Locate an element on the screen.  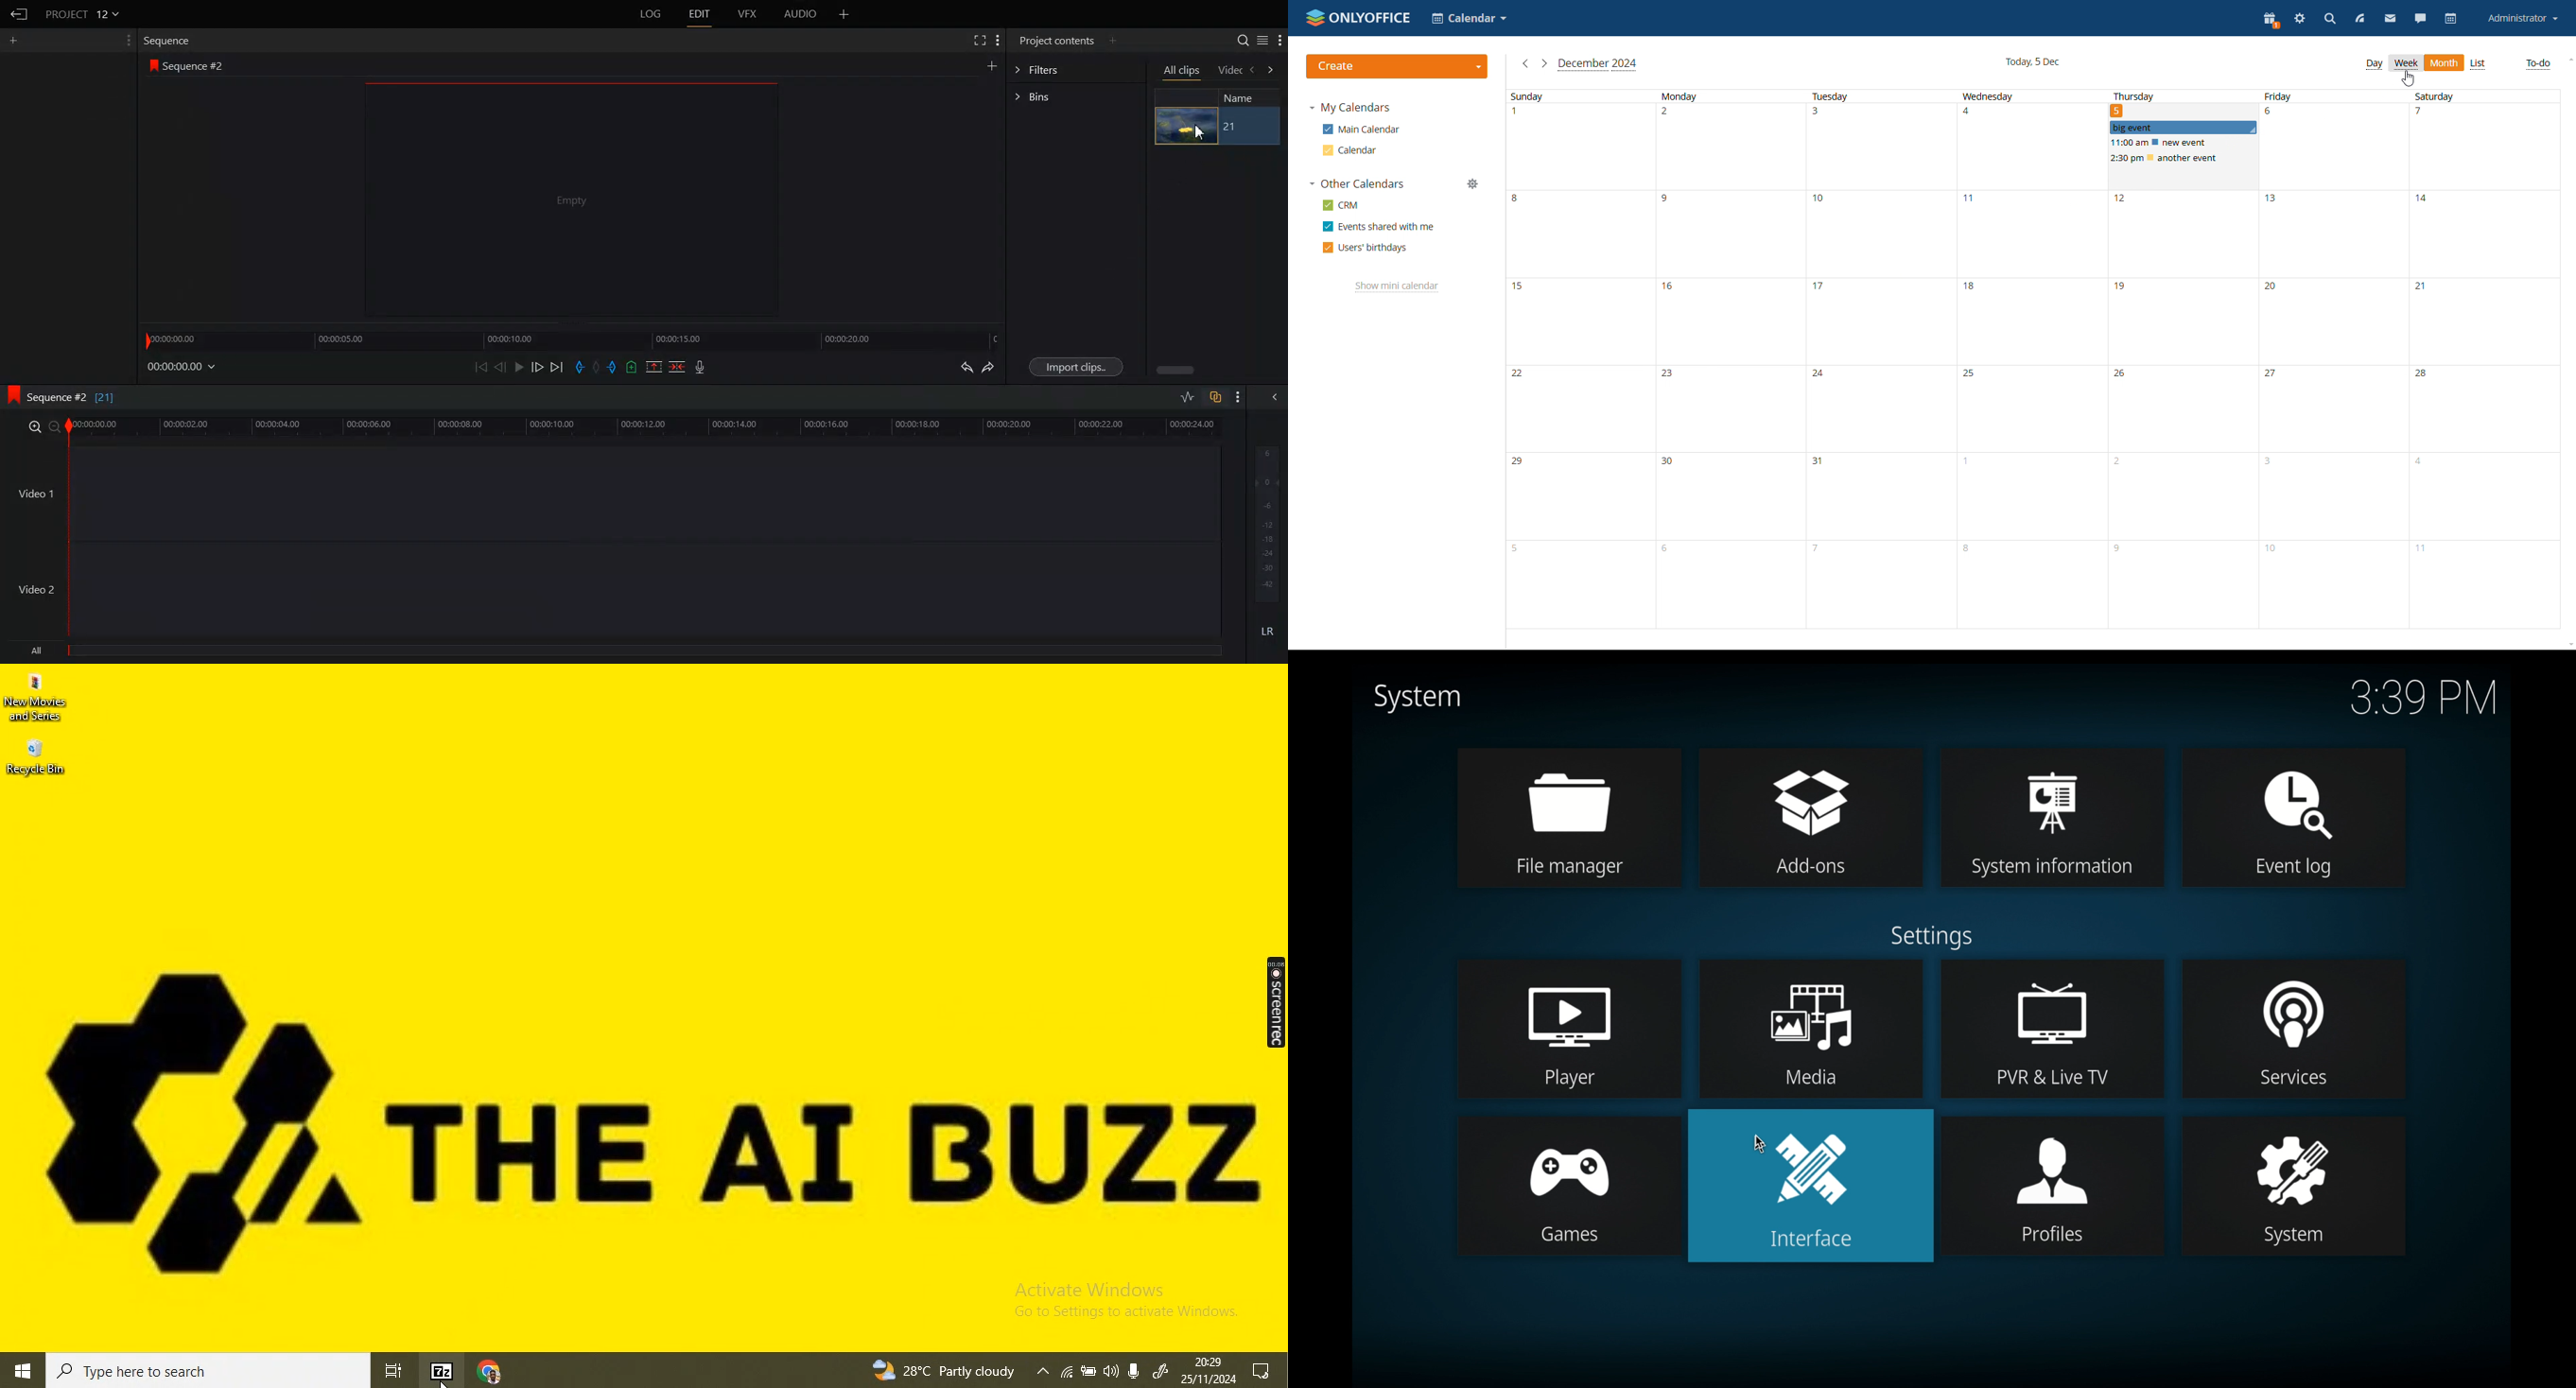
Timeline is located at coordinates (645, 427).